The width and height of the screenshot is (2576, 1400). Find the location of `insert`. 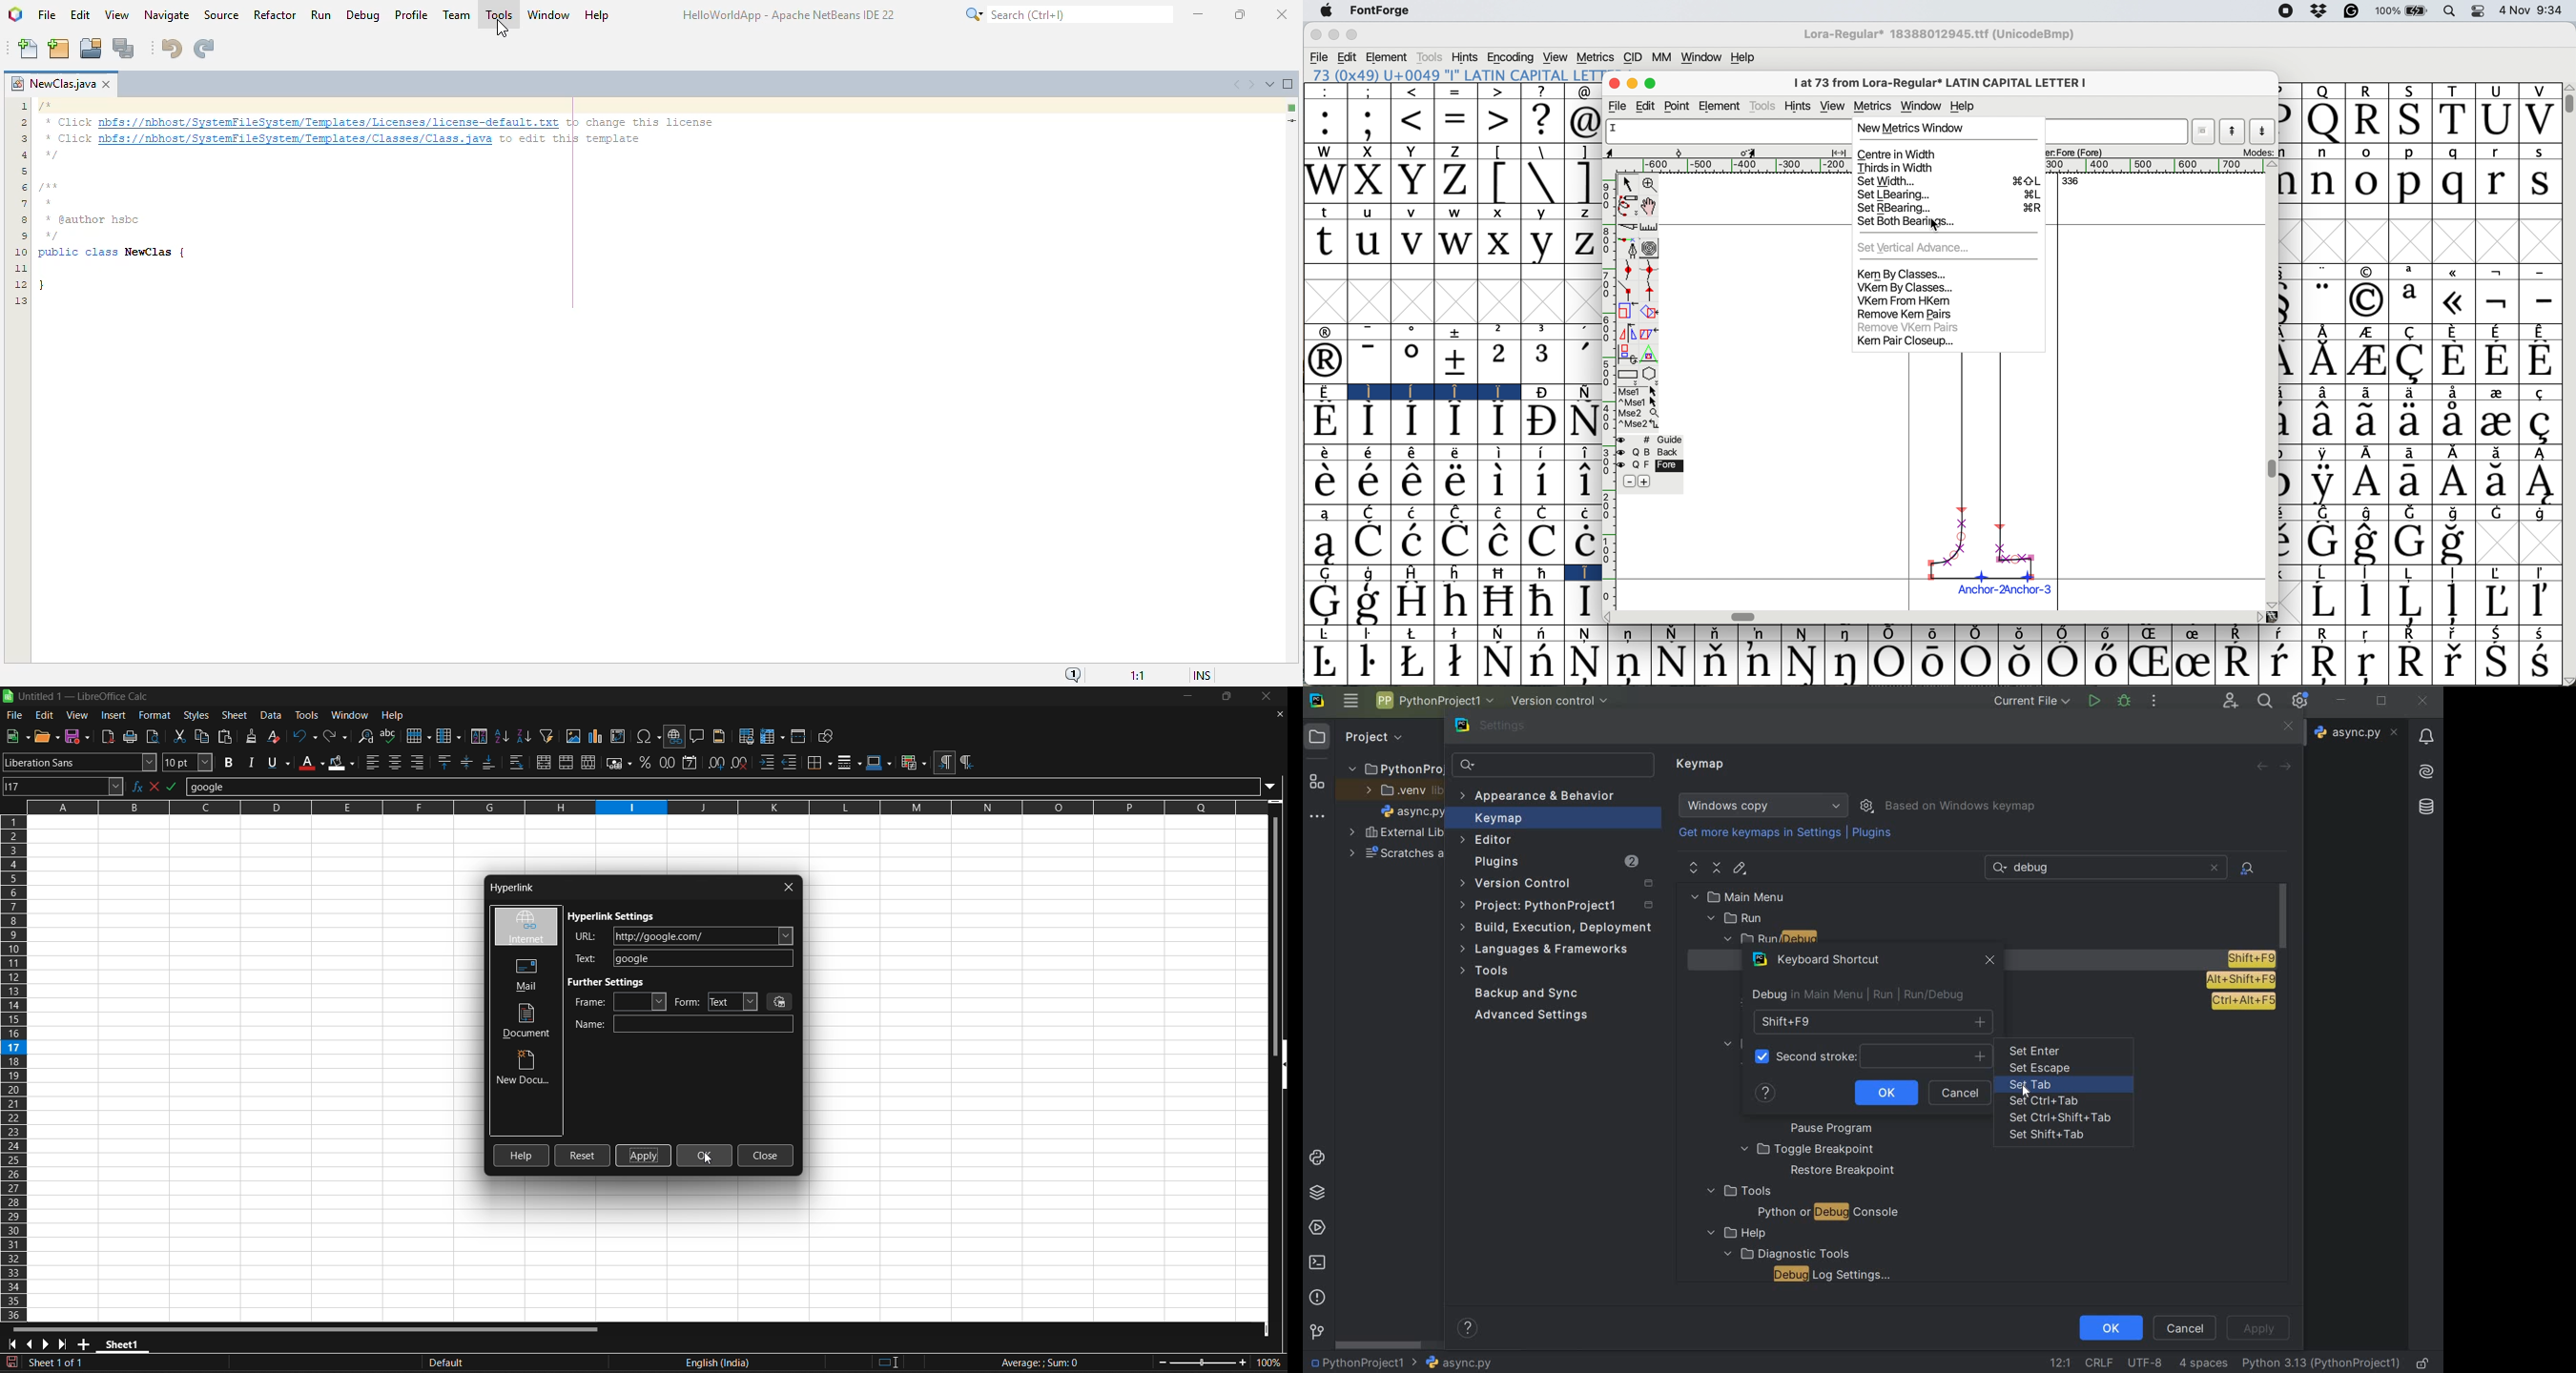

insert is located at coordinates (115, 715).